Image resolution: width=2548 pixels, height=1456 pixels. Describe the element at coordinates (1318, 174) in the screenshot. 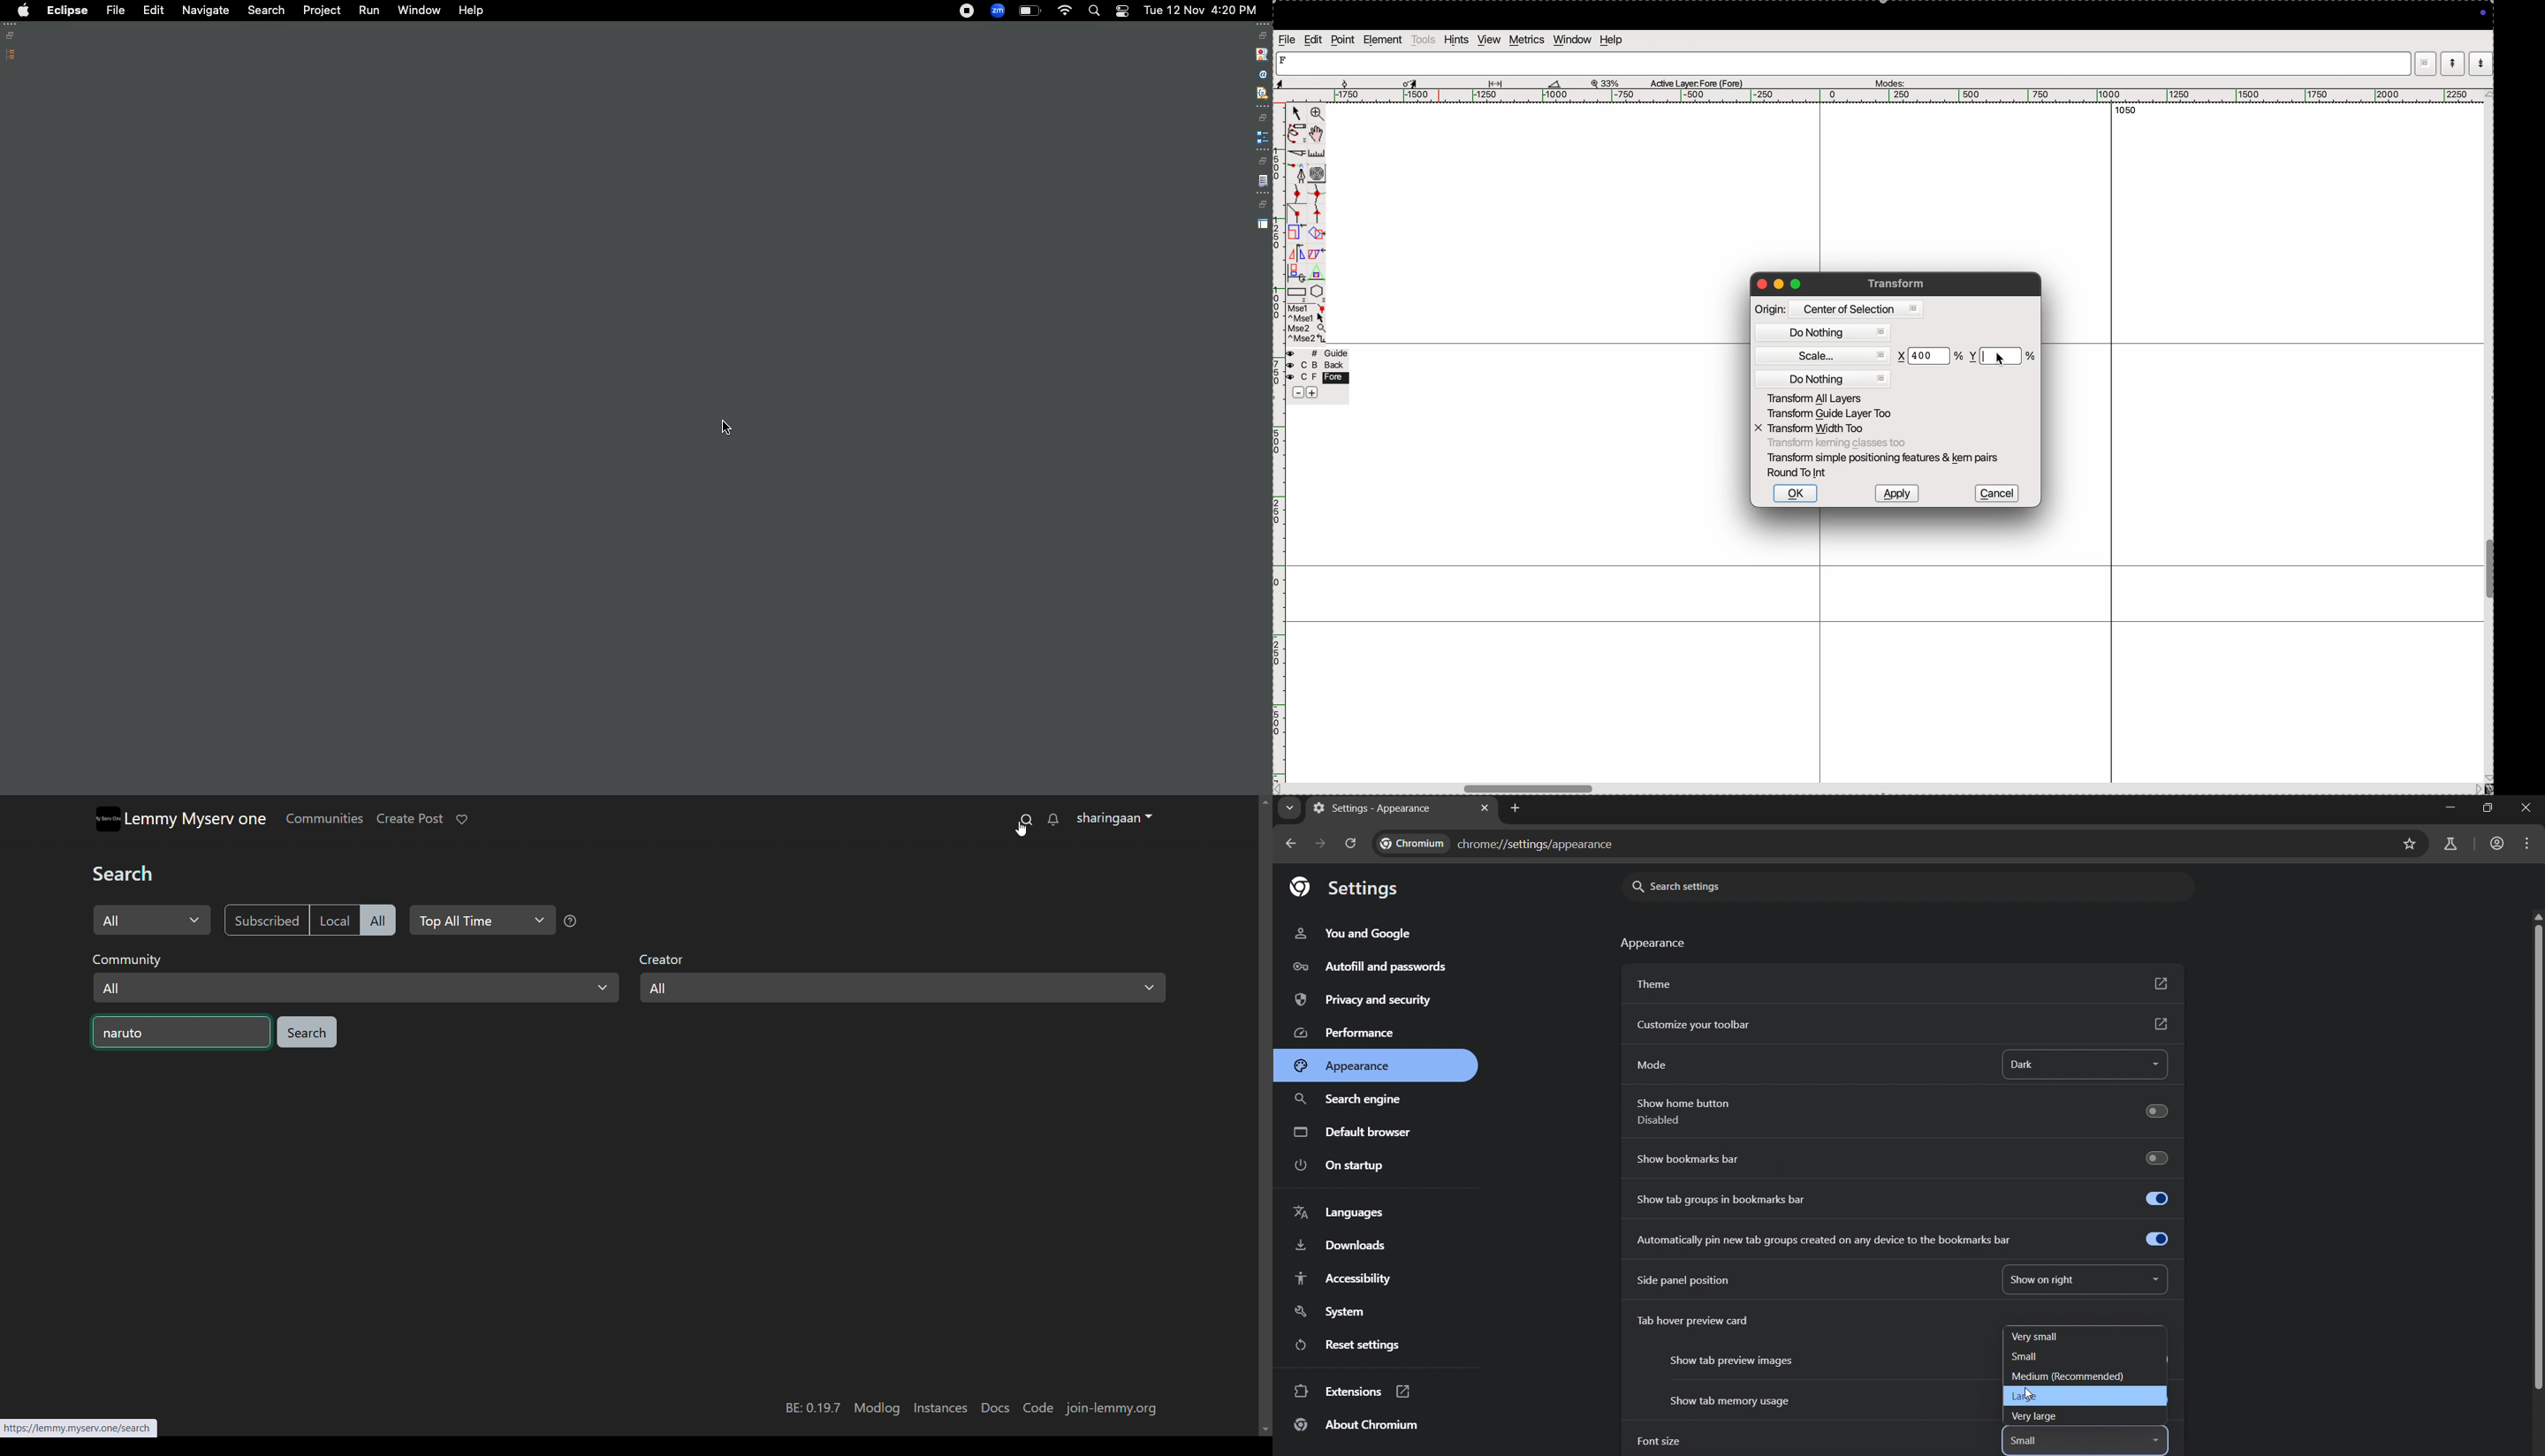

I see `curves` at that location.